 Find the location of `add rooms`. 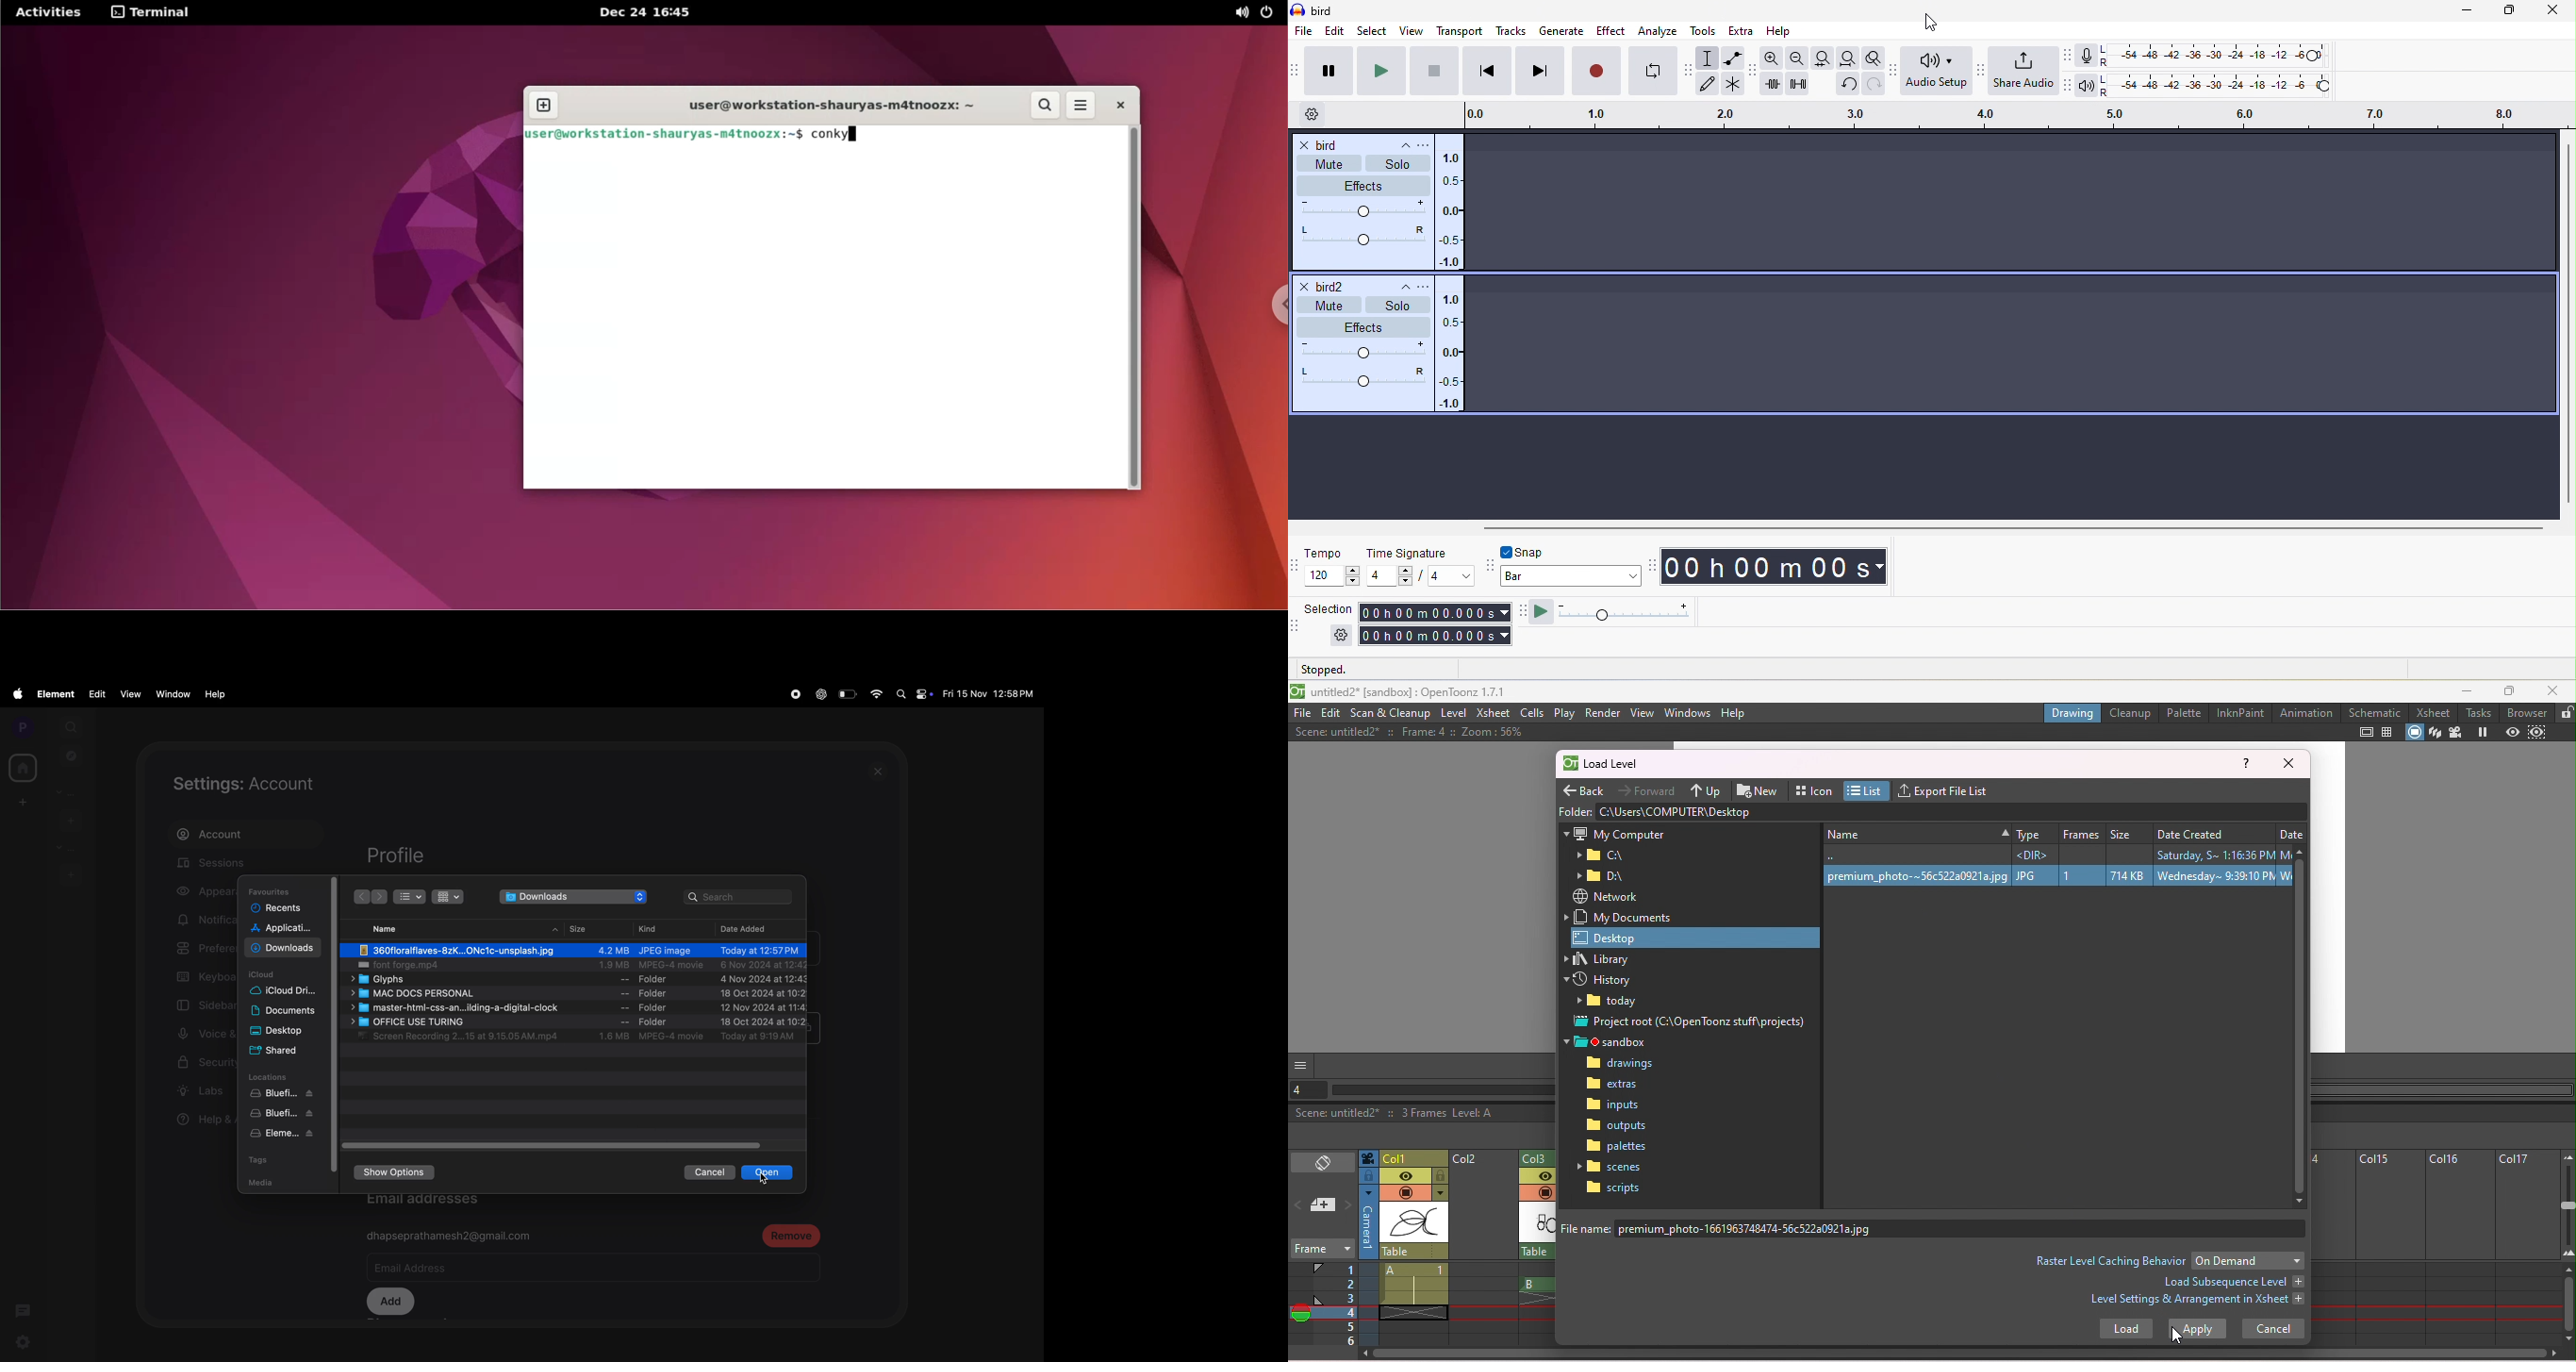

add rooms is located at coordinates (71, 874).